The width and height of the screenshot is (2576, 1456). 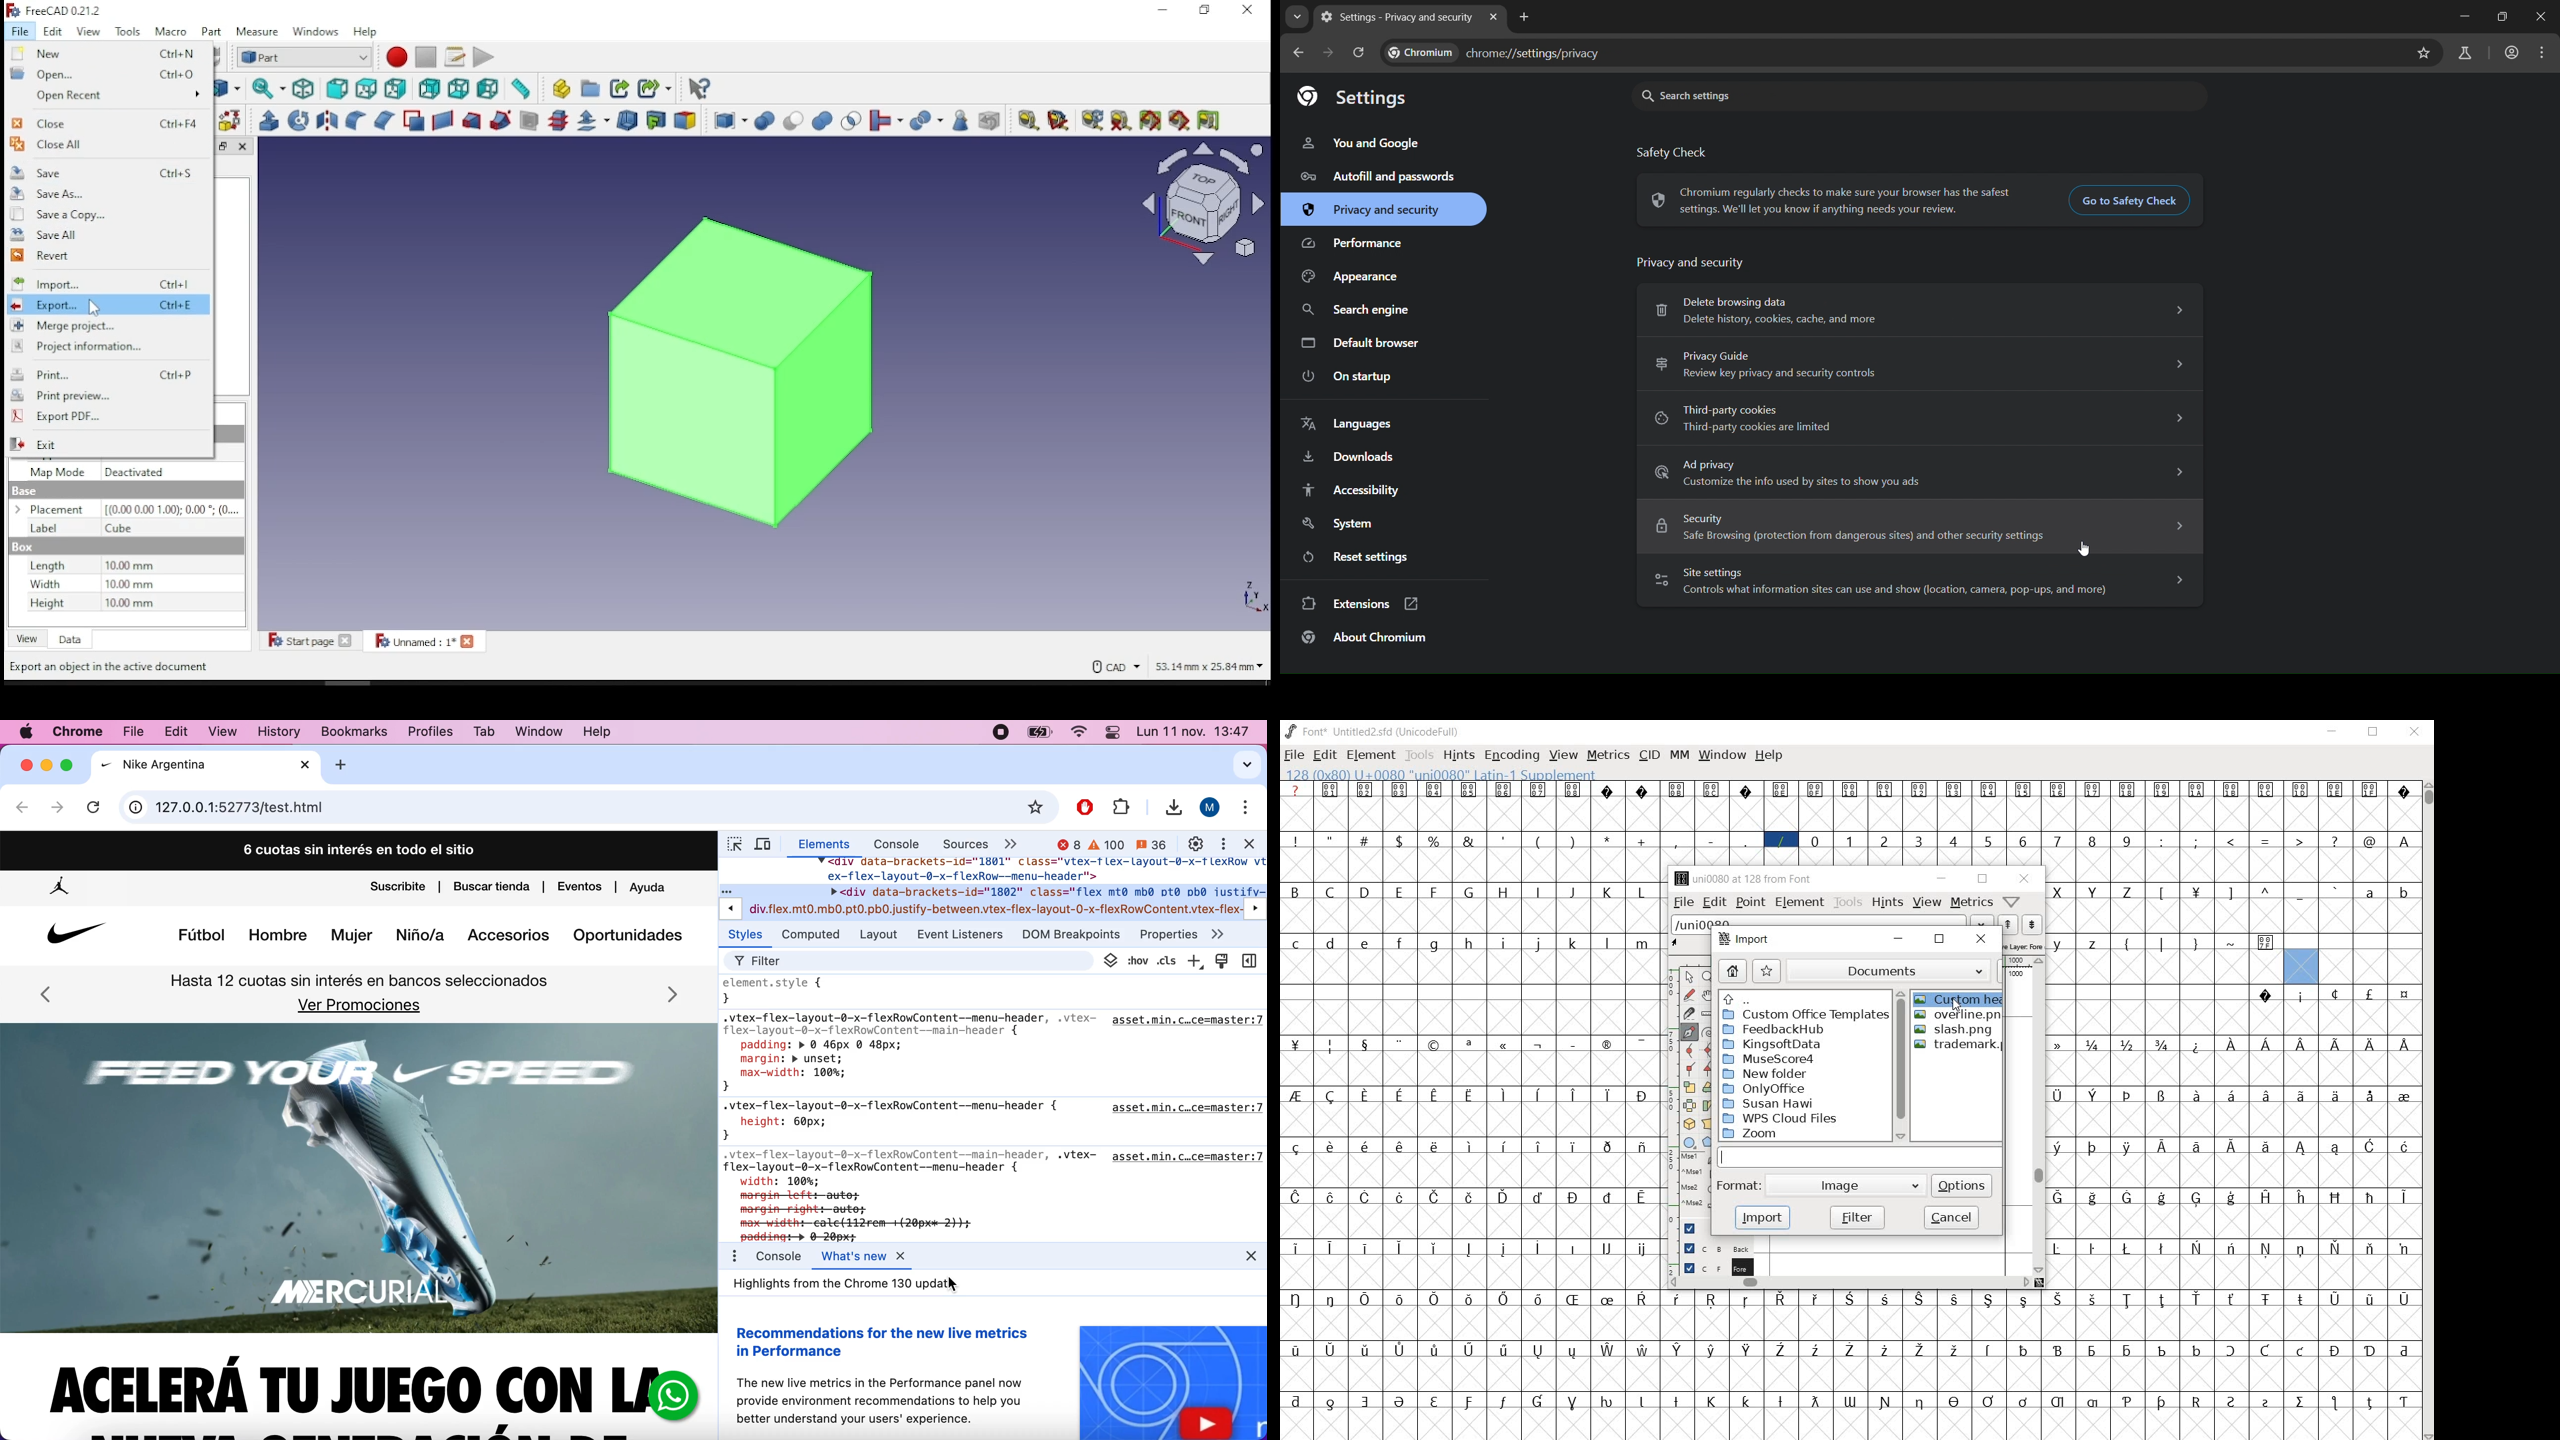 What do you see at coordinates (104, 145) in the screenshot?
I see `close all` at bounding box center [104, 145].